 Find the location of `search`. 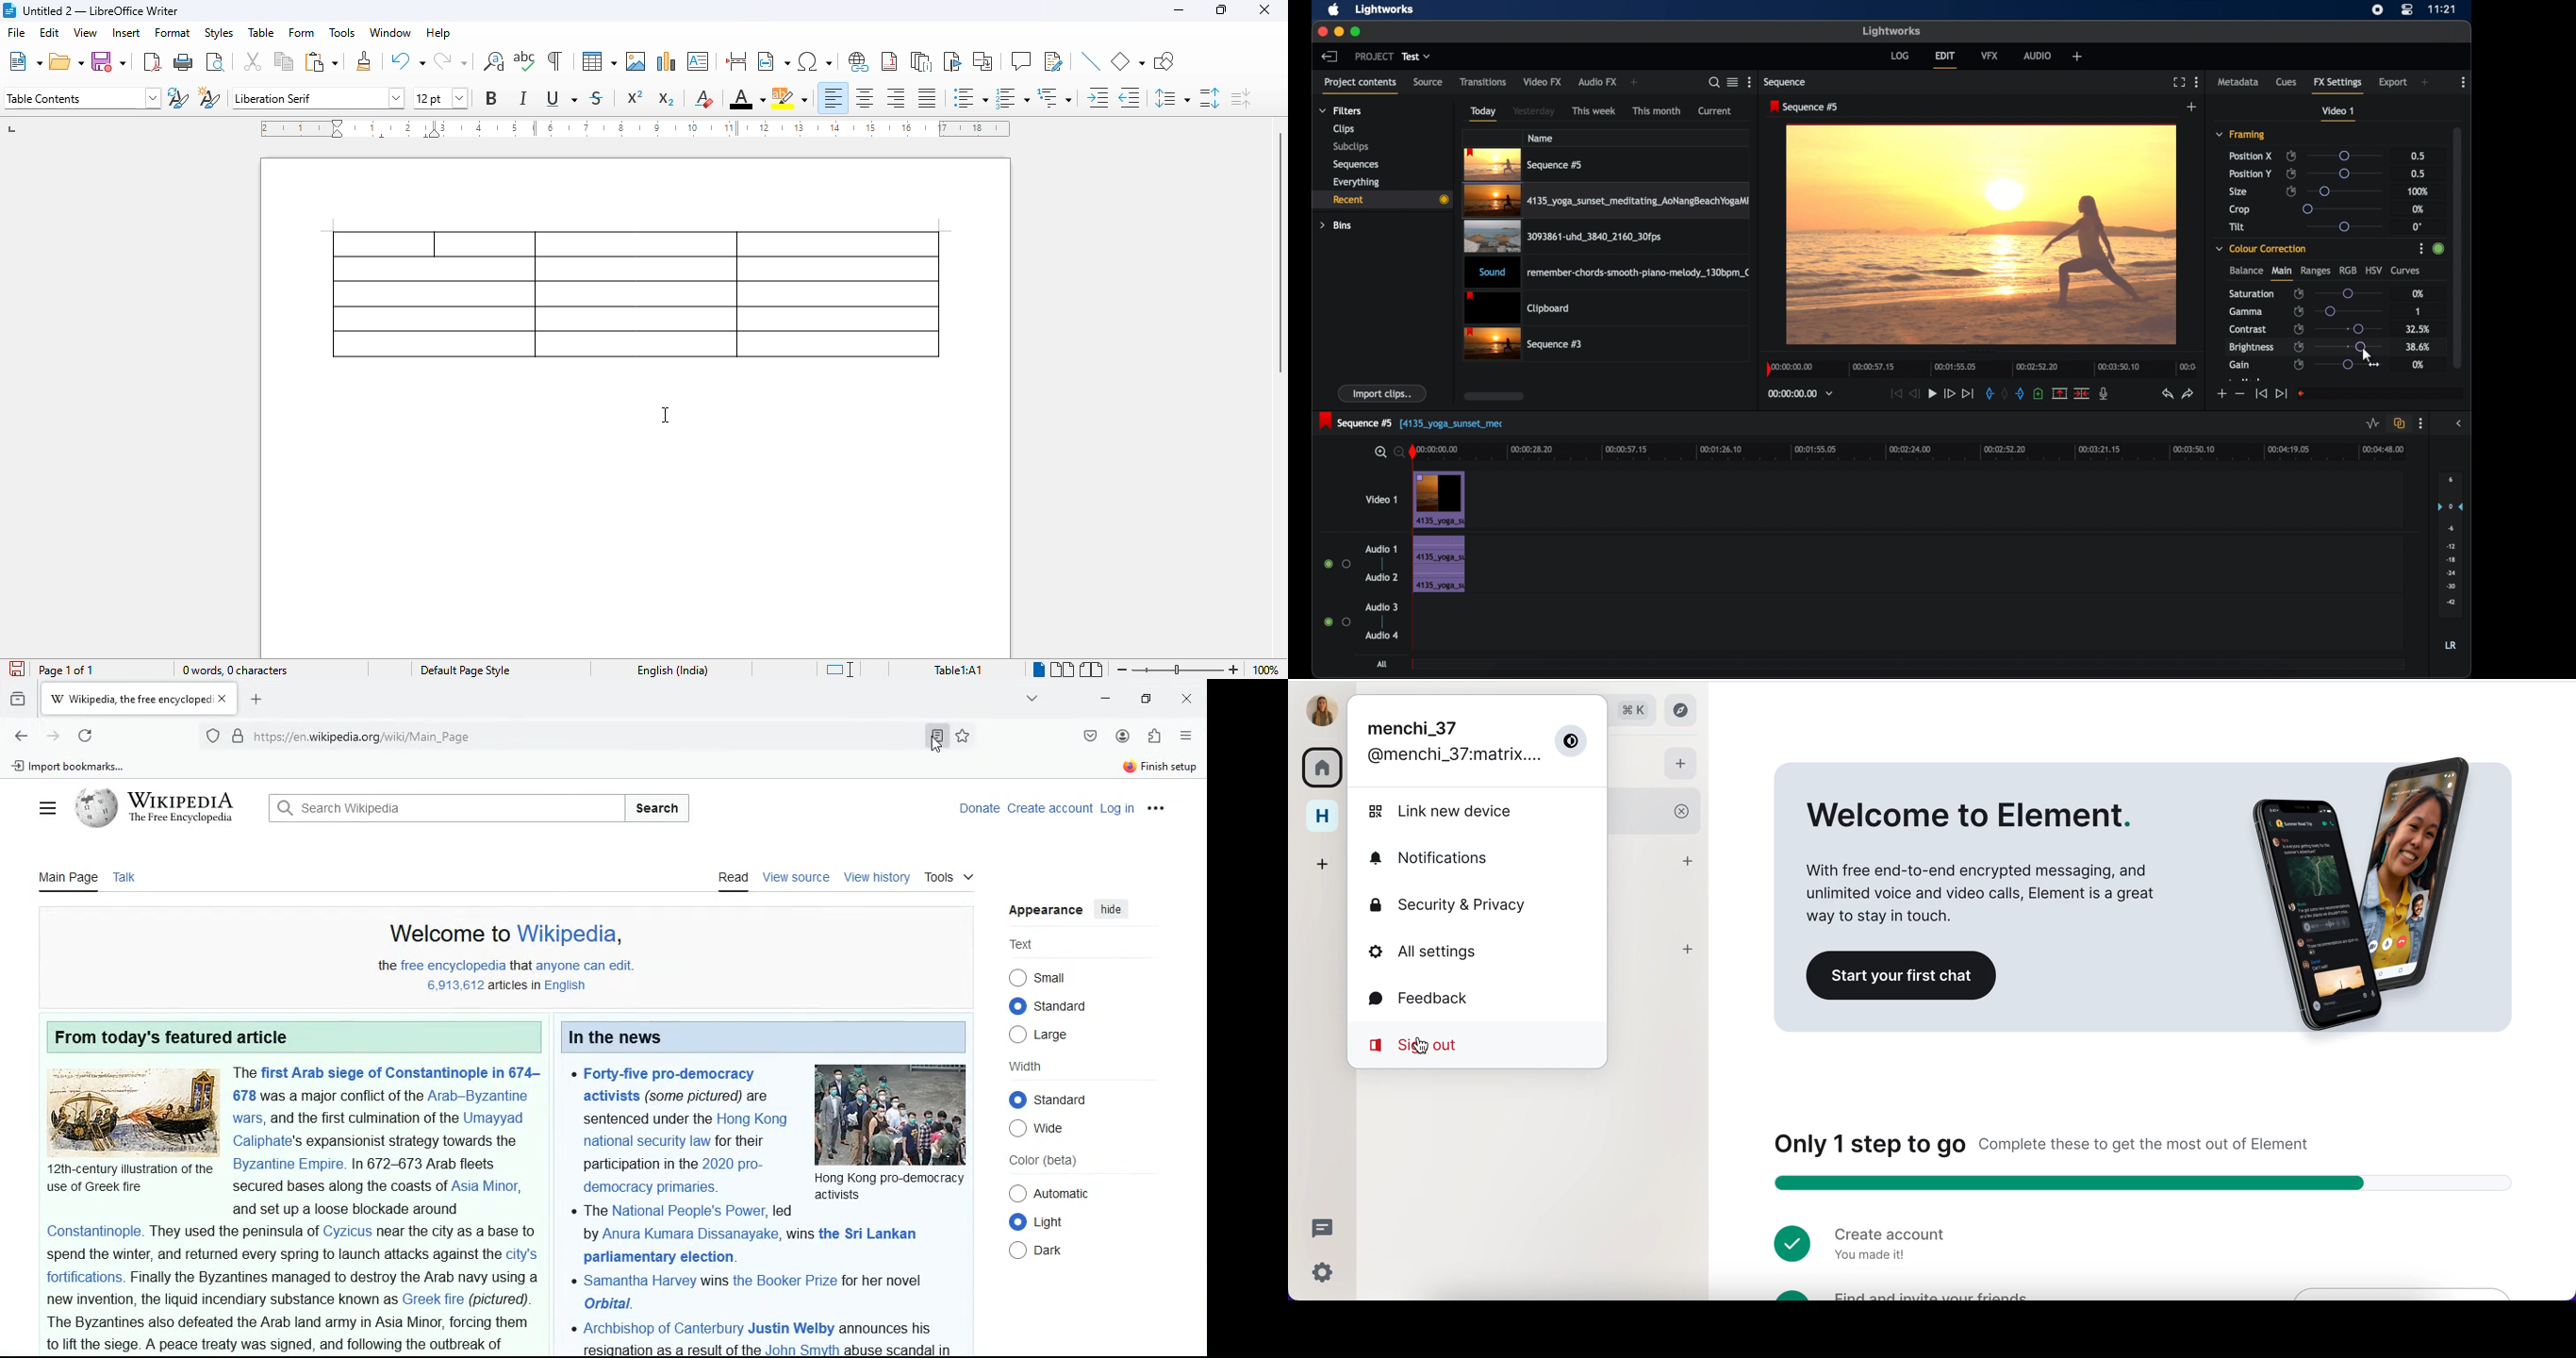

search is located at coordinates (1710, 82).